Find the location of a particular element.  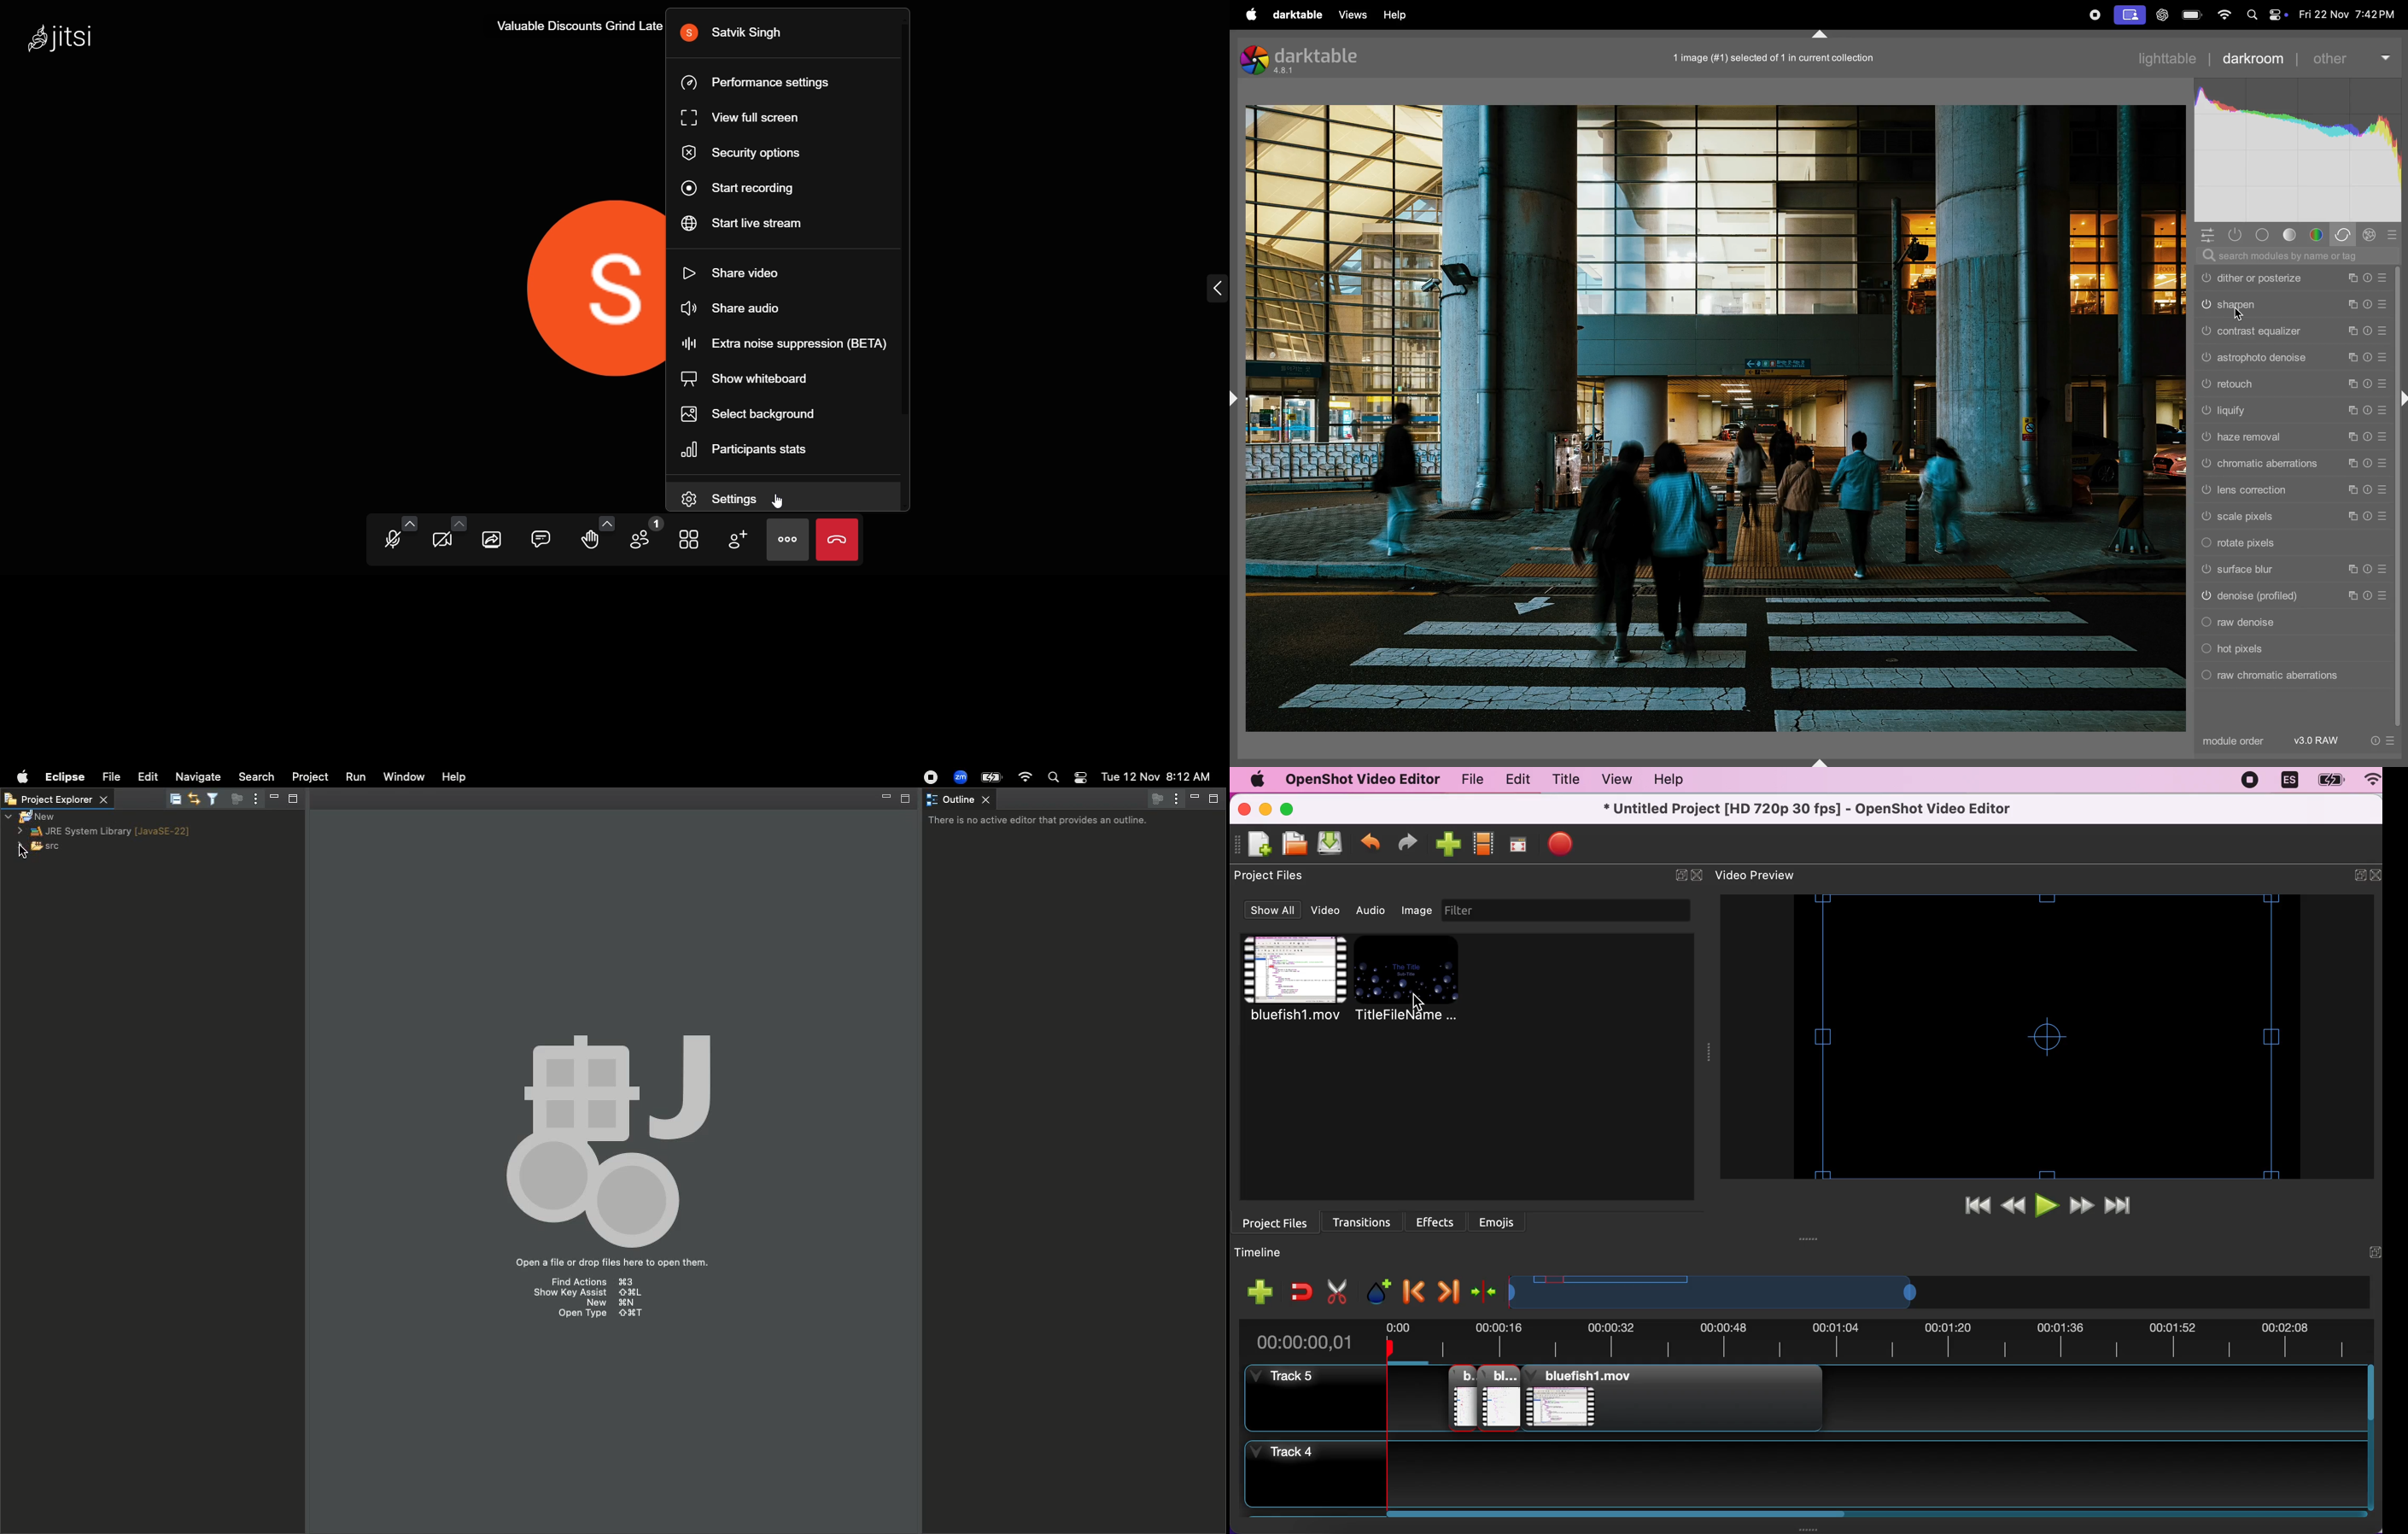

Valuable Discounts Grind Late is located at coordinates (576, 28).